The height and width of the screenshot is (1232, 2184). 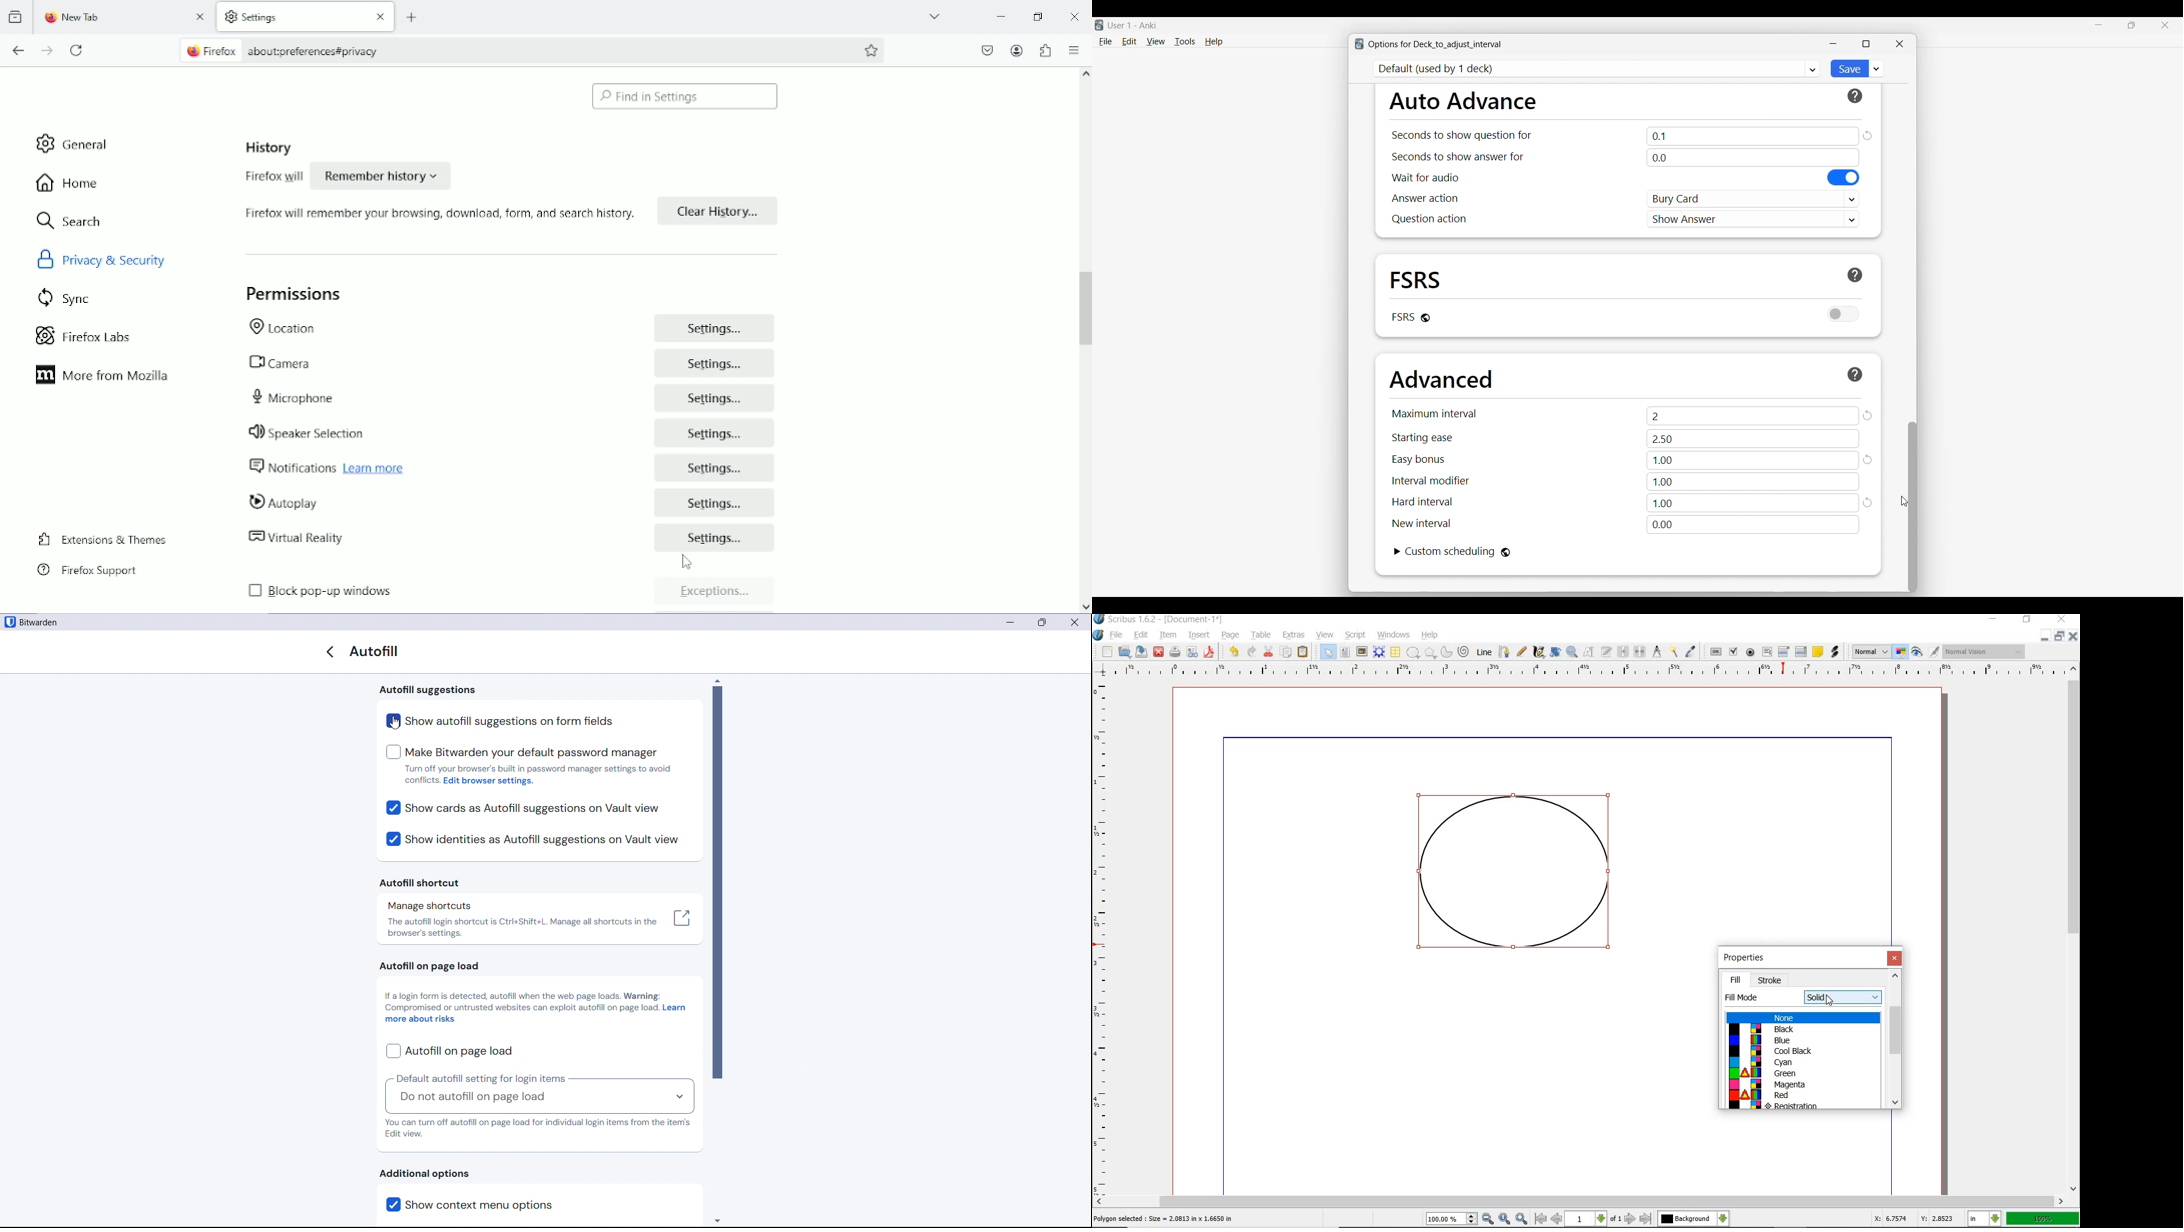 What do you see at coordinates (1866, 44) in the screenshot?
I see `Click to show window in a bigger tab` at bounding box center [1866, 44].